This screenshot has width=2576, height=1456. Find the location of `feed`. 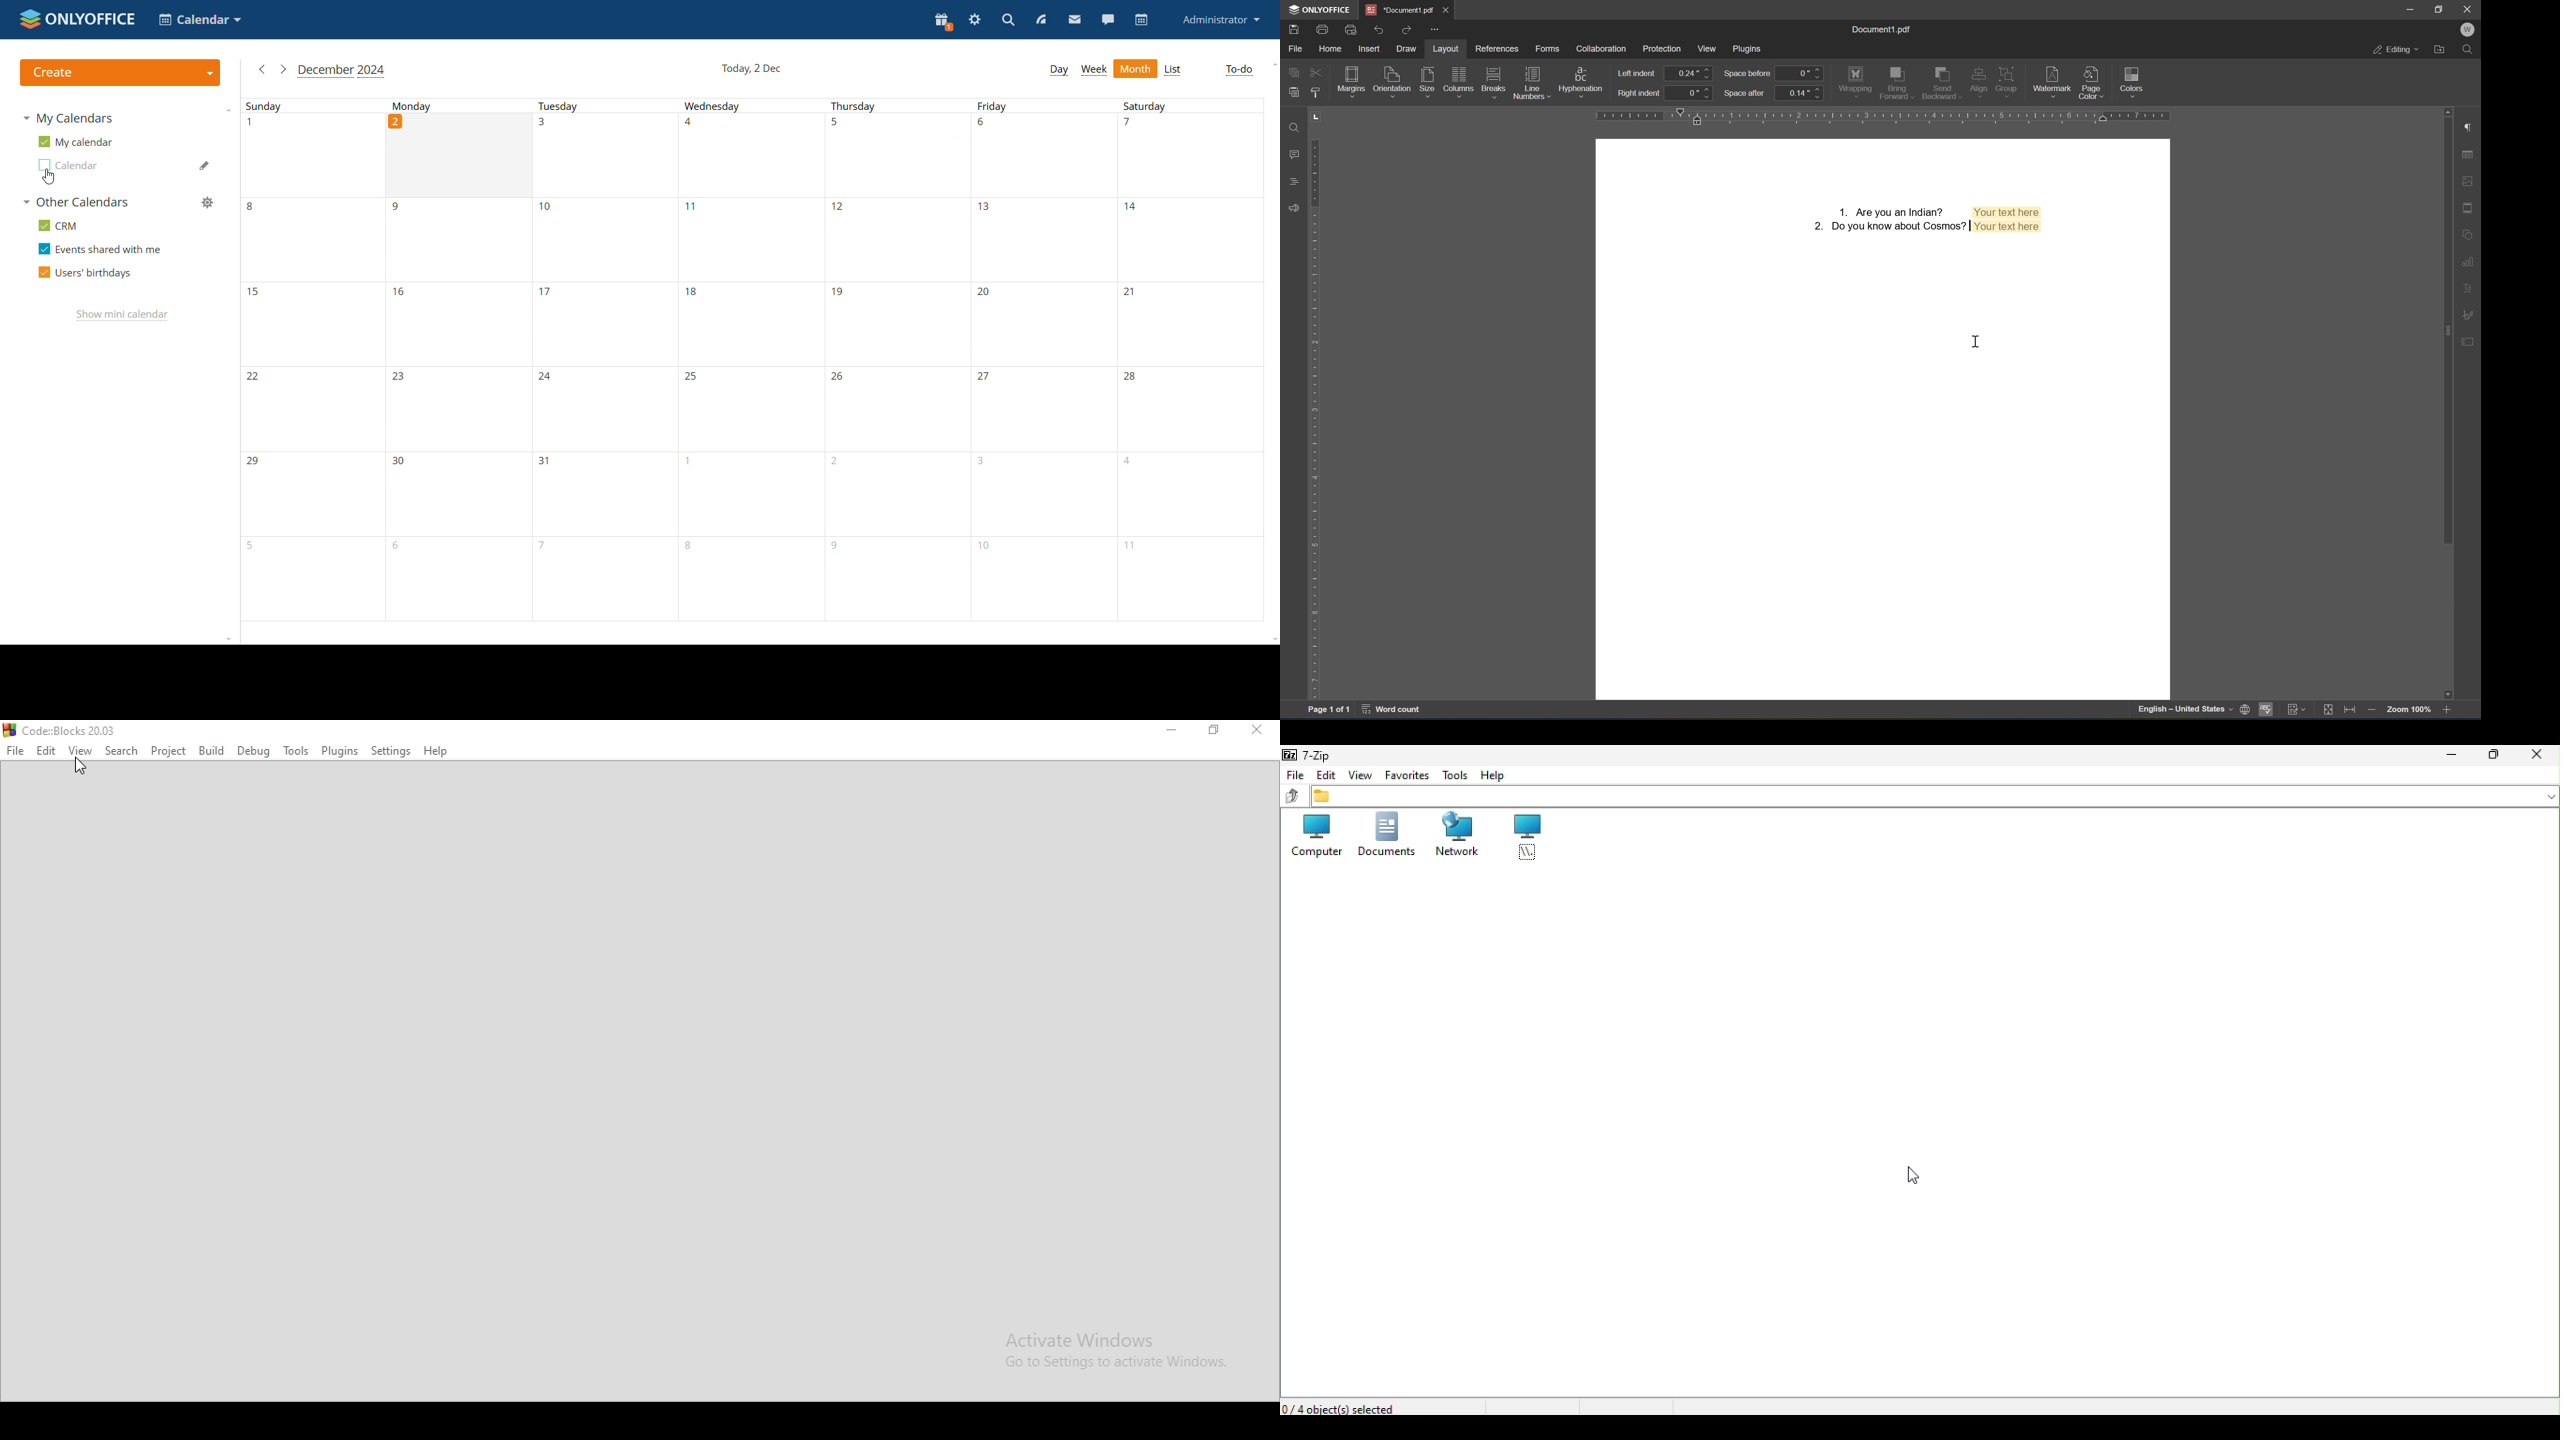

feed is located at coordinates (1043, 21).